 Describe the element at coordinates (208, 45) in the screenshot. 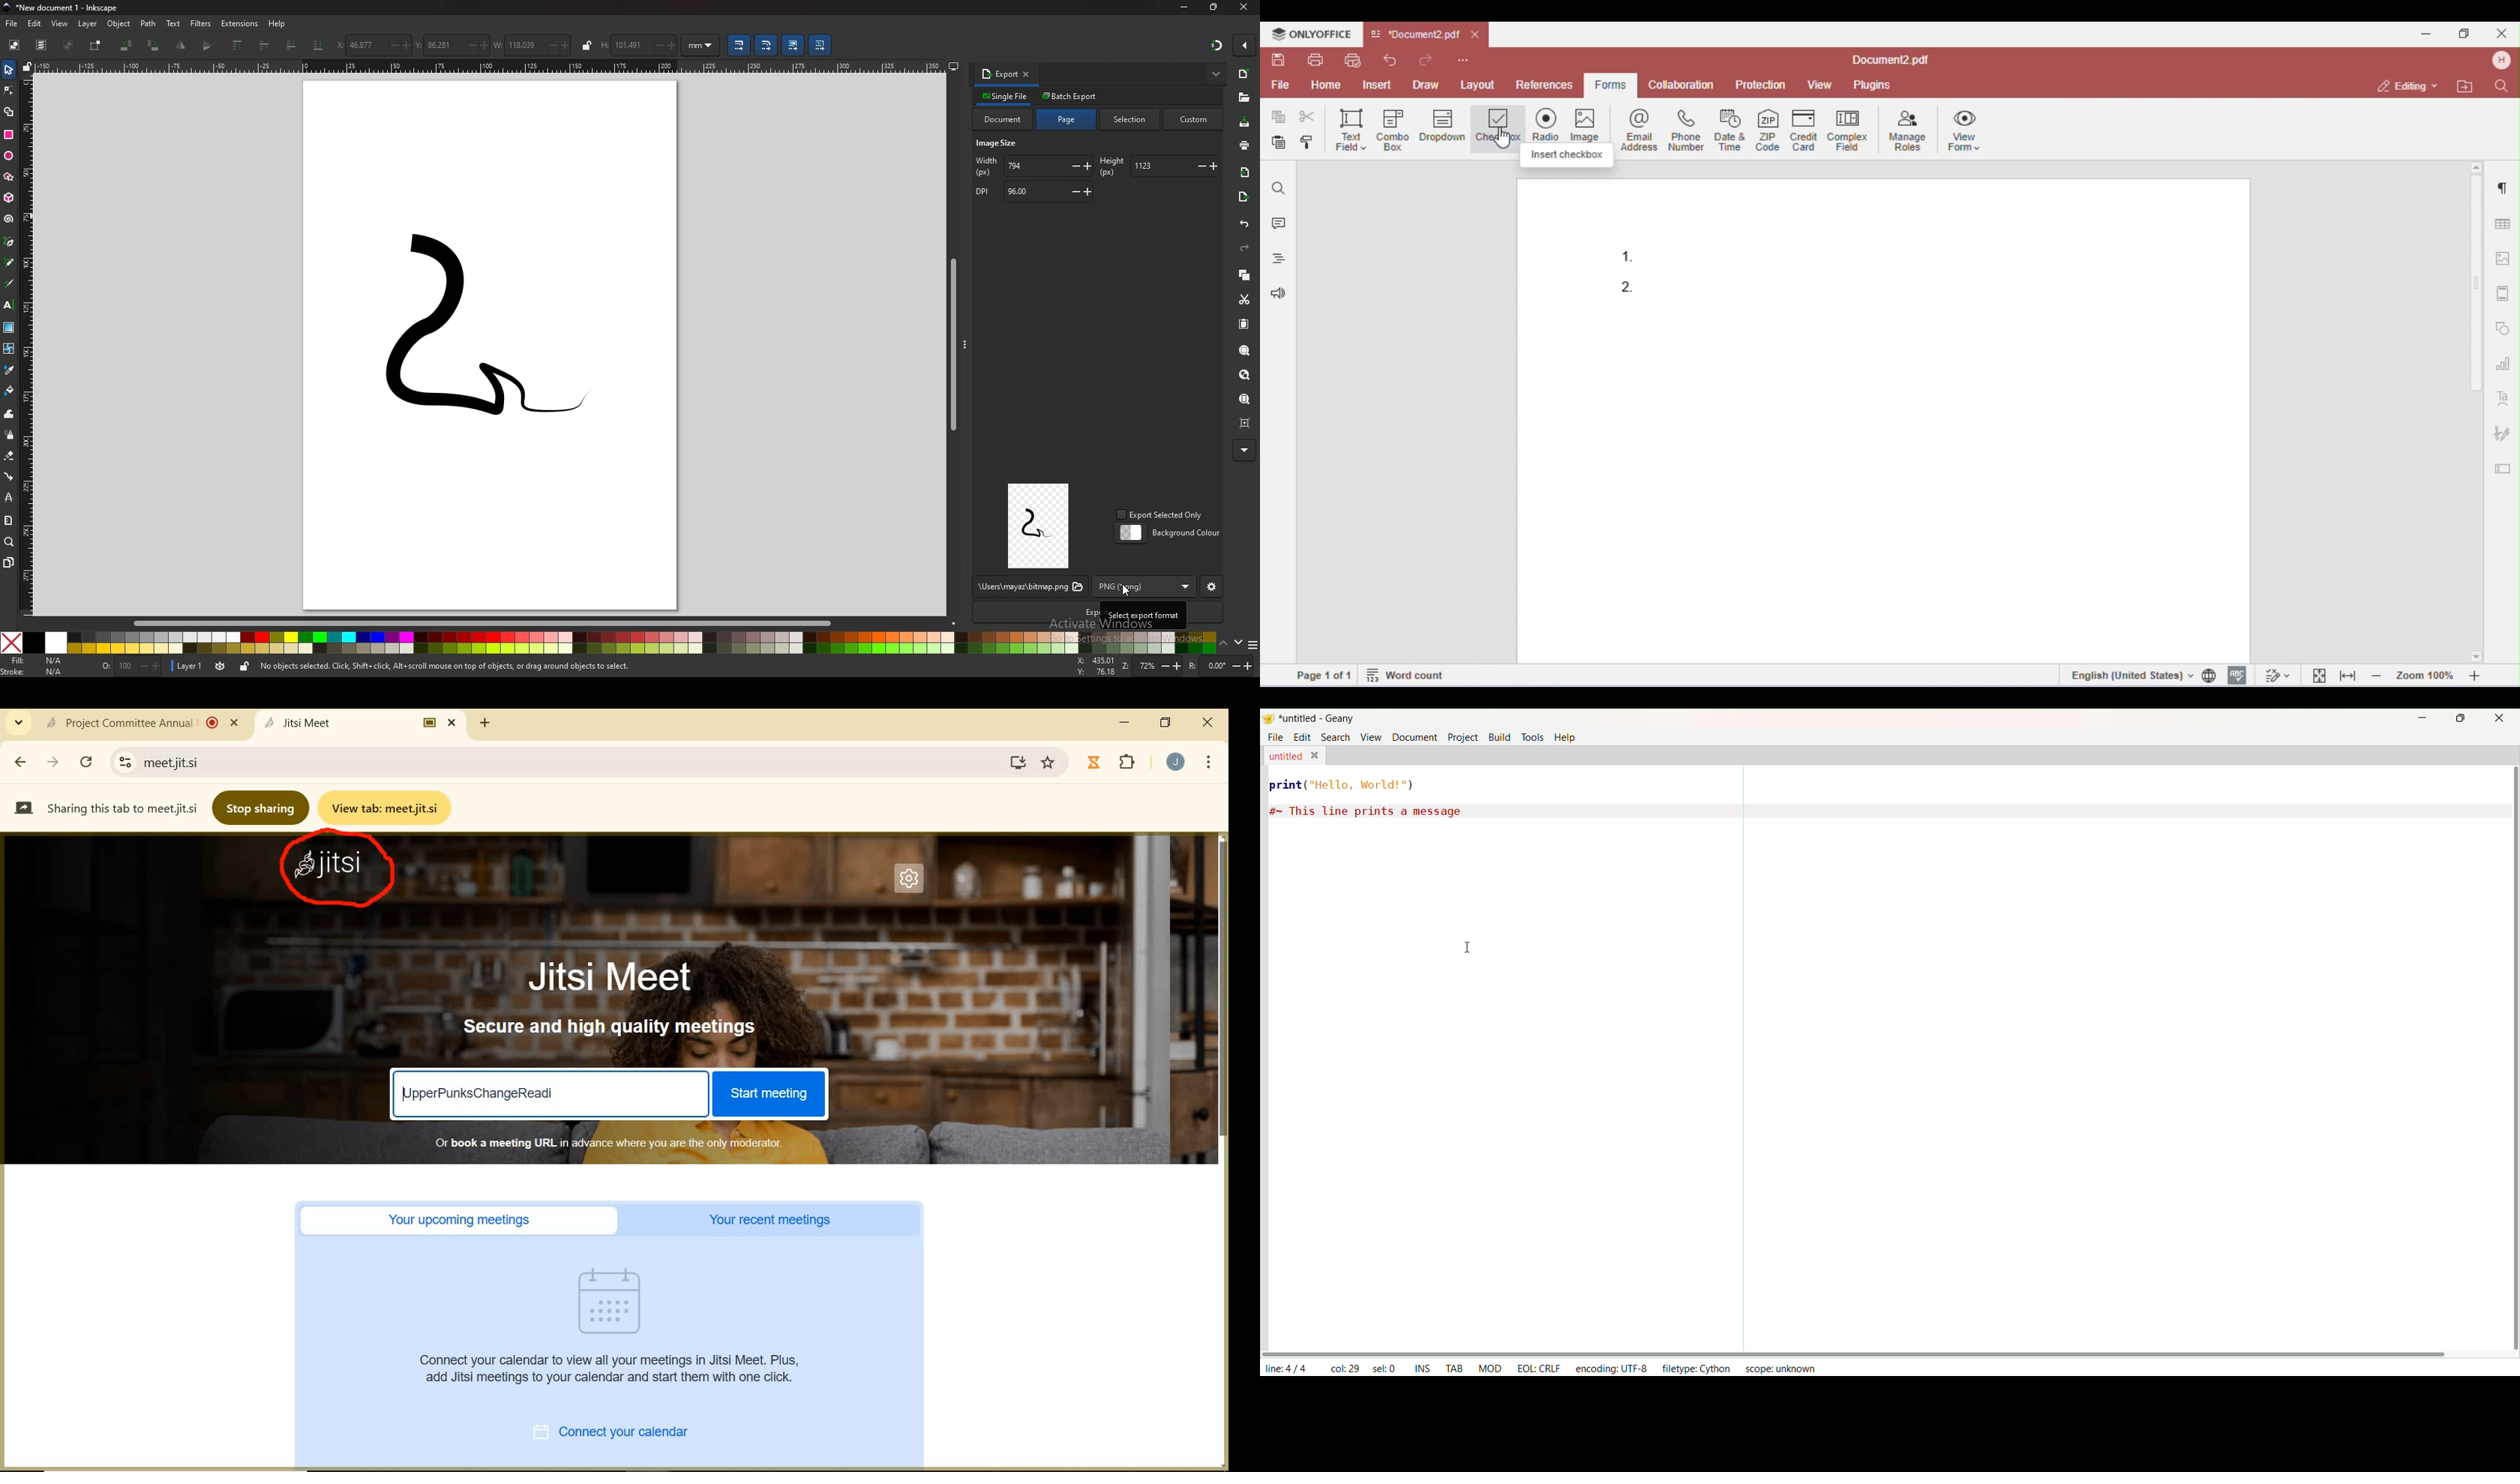

I see `flip horizontally` at that location.